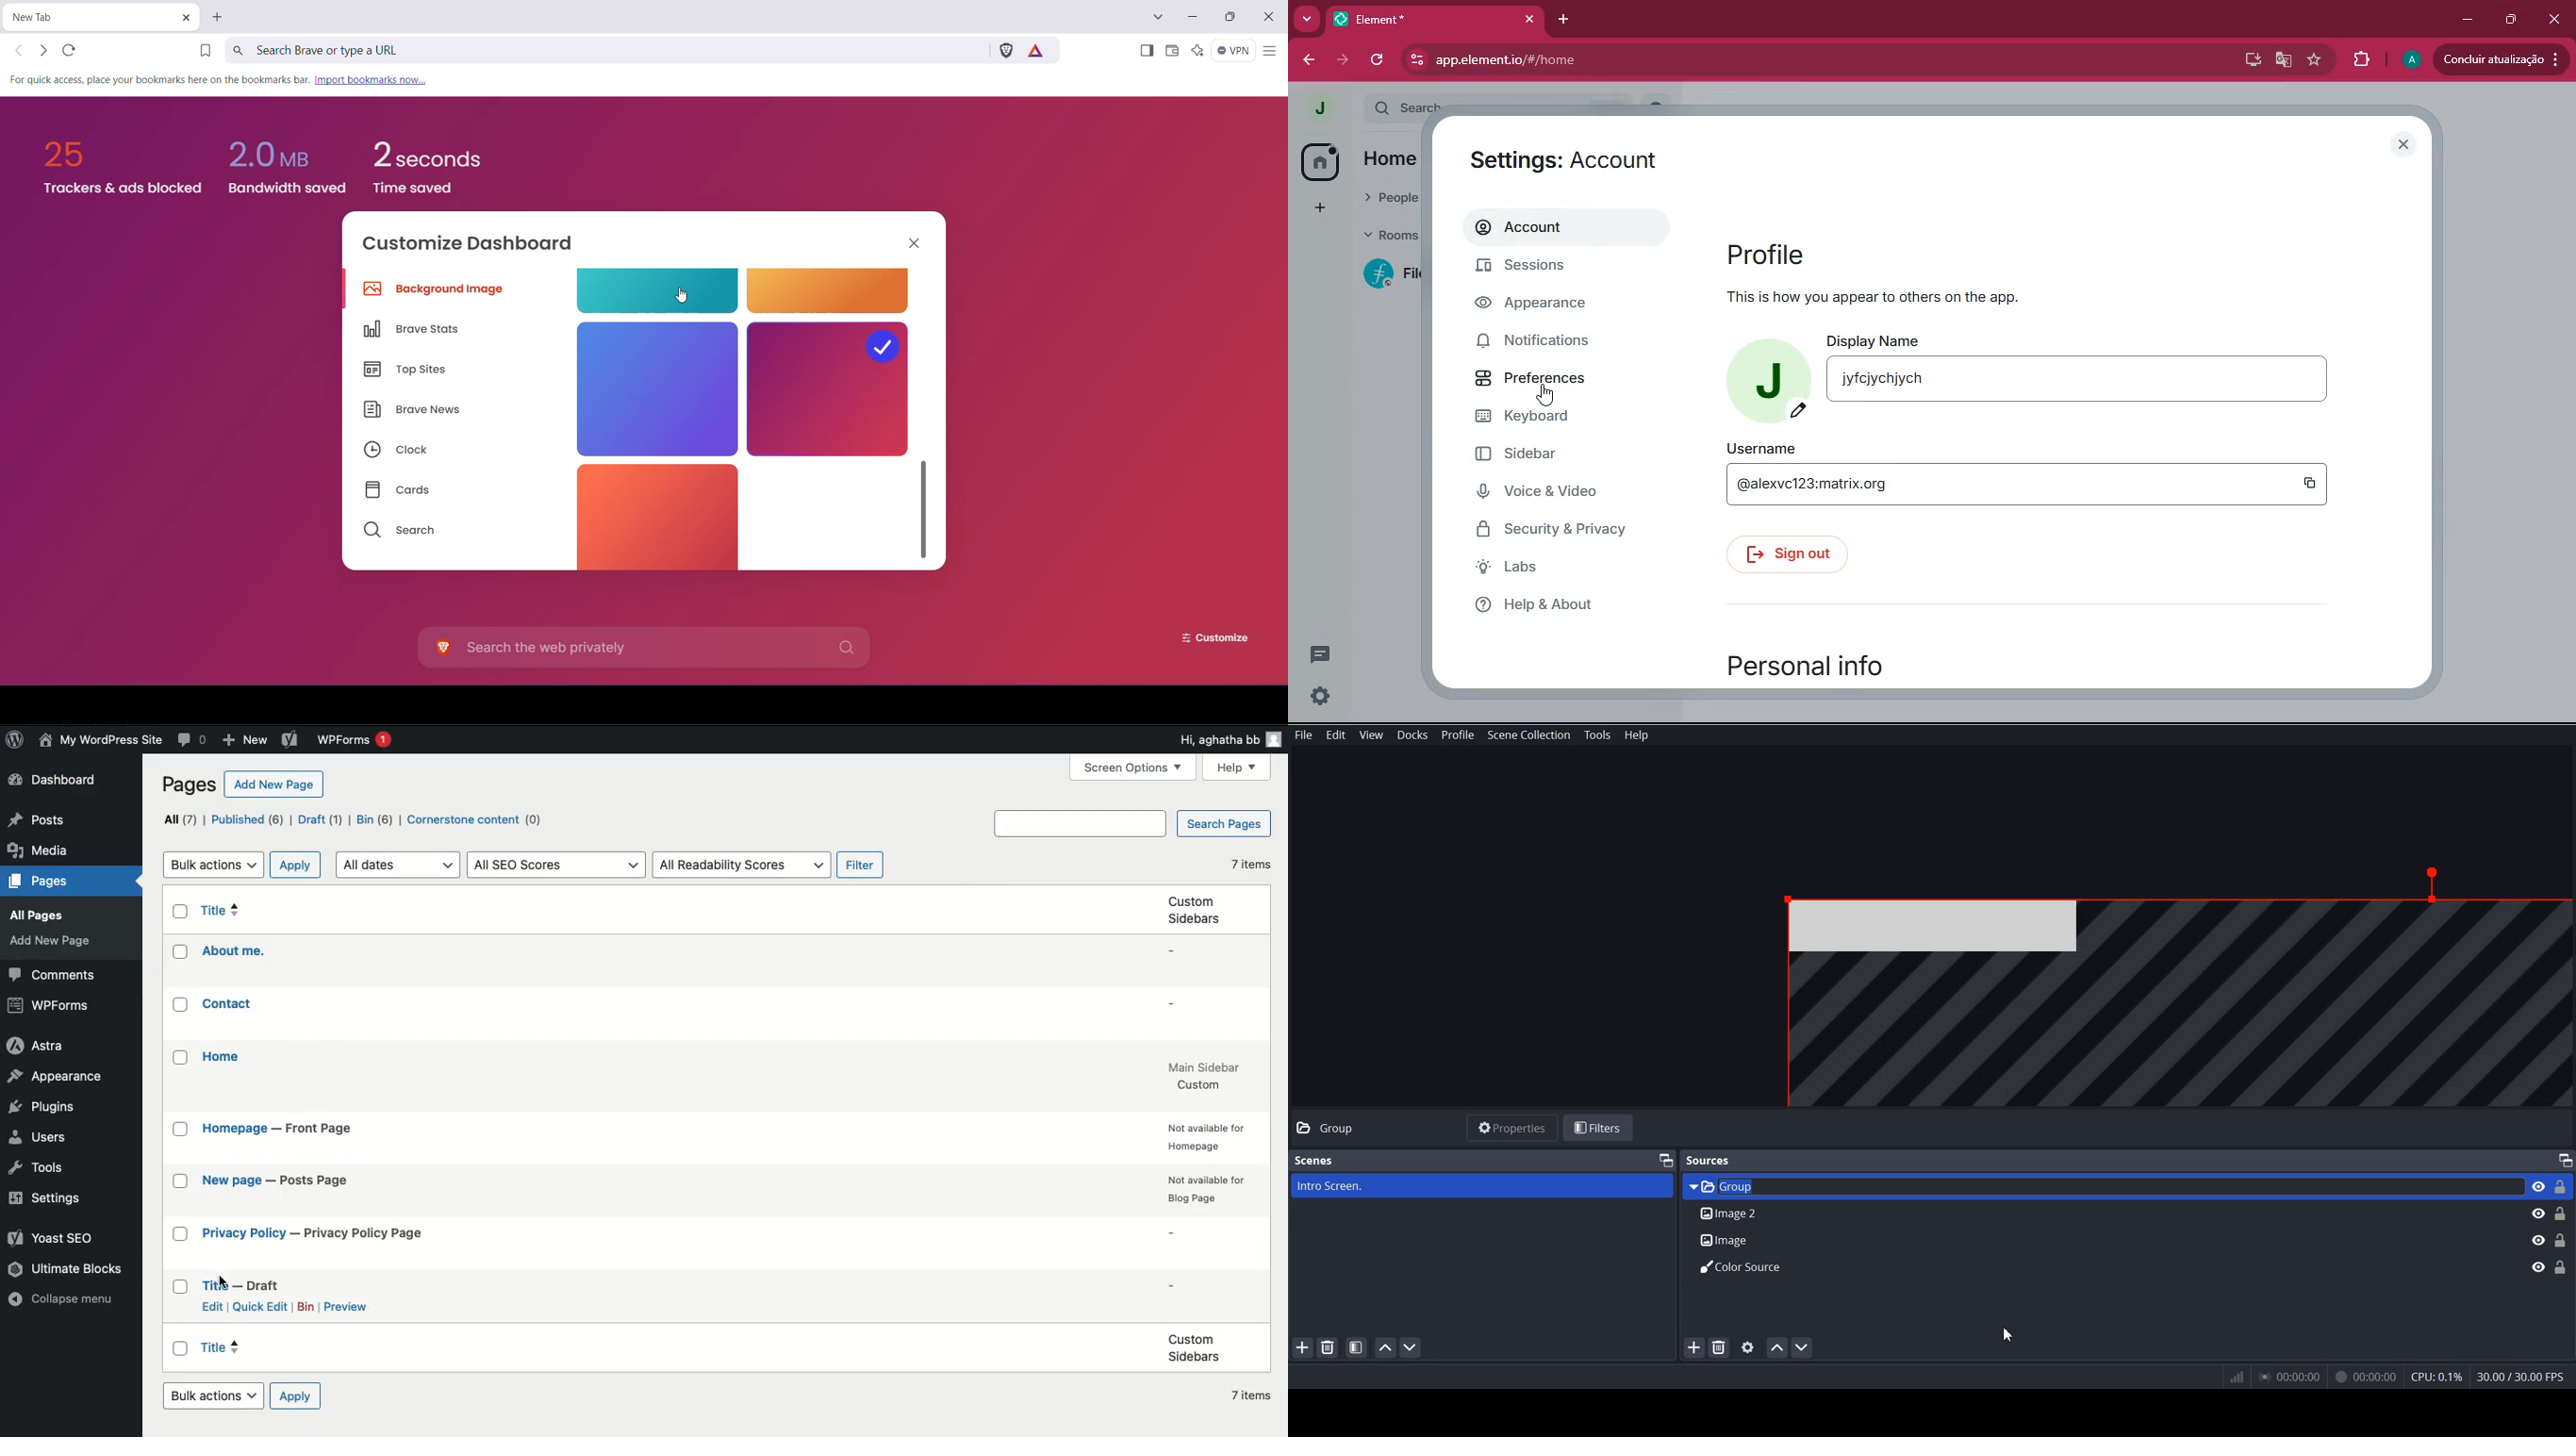  Describe the element at coordinates (1306, 19) in the screenshot. I see `more` at that location.